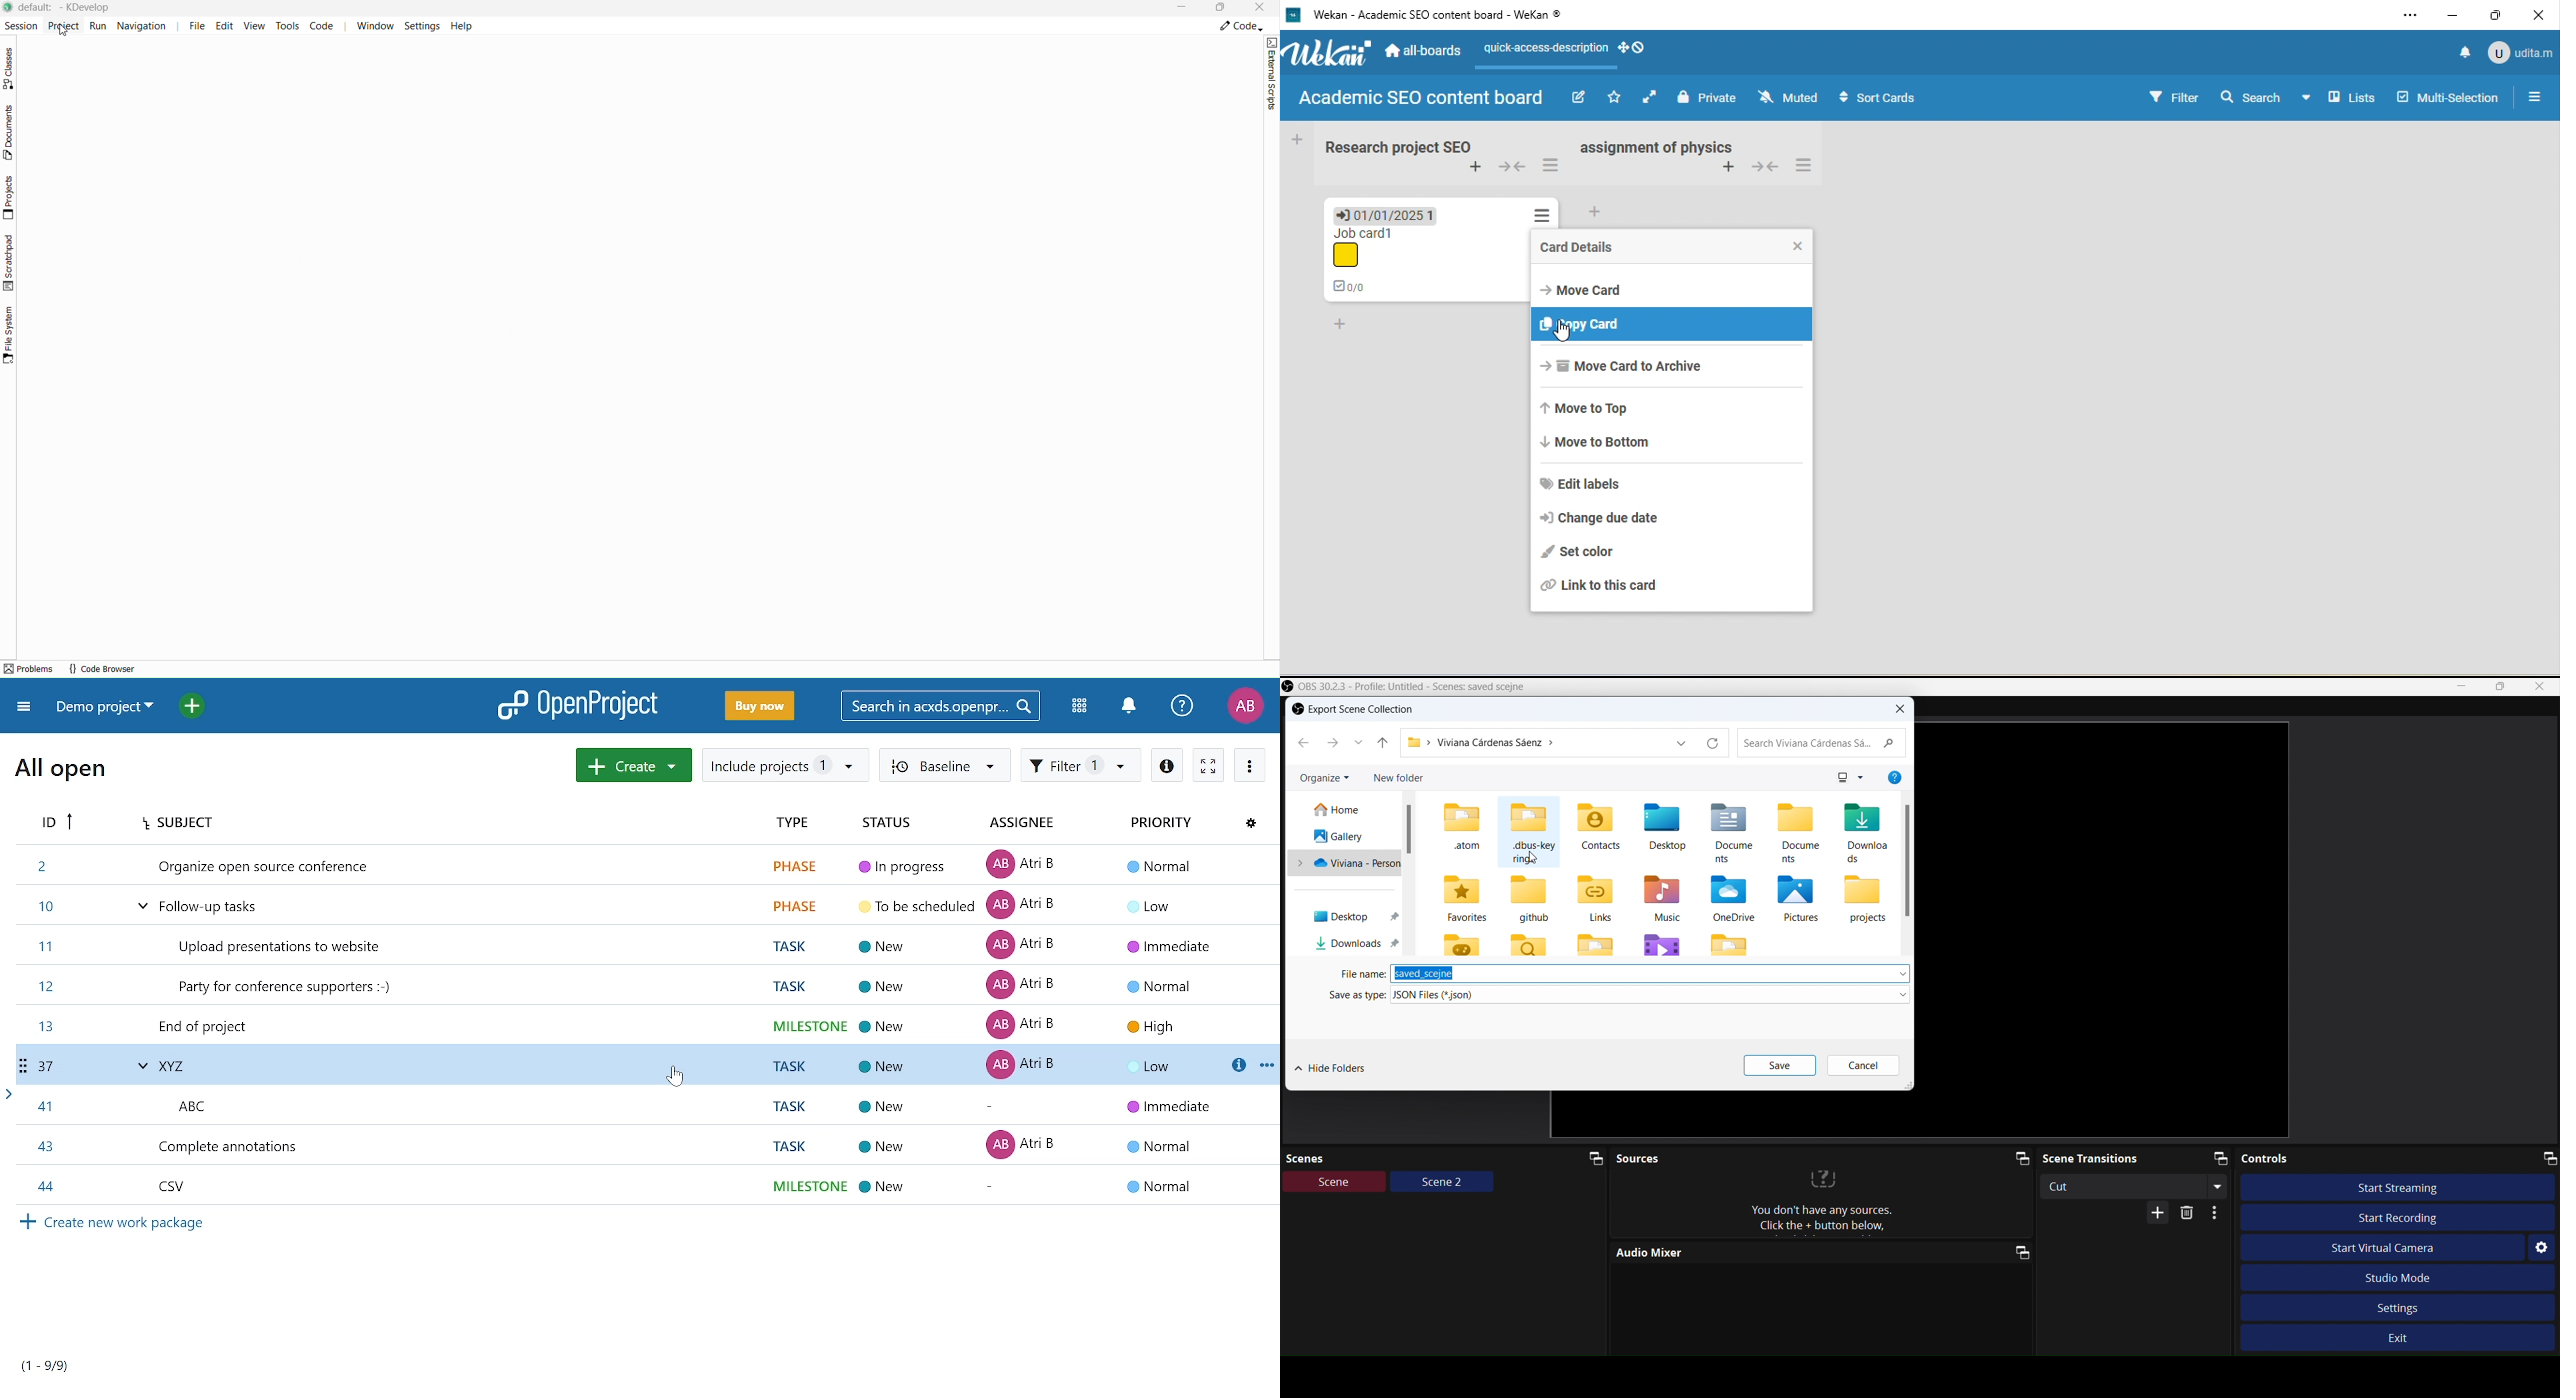 The image size is (2576, 1400). What do you see at coordinates (1395, 146) in the screenshot?
I see `research project seo` at bounding box center [1395, 146].